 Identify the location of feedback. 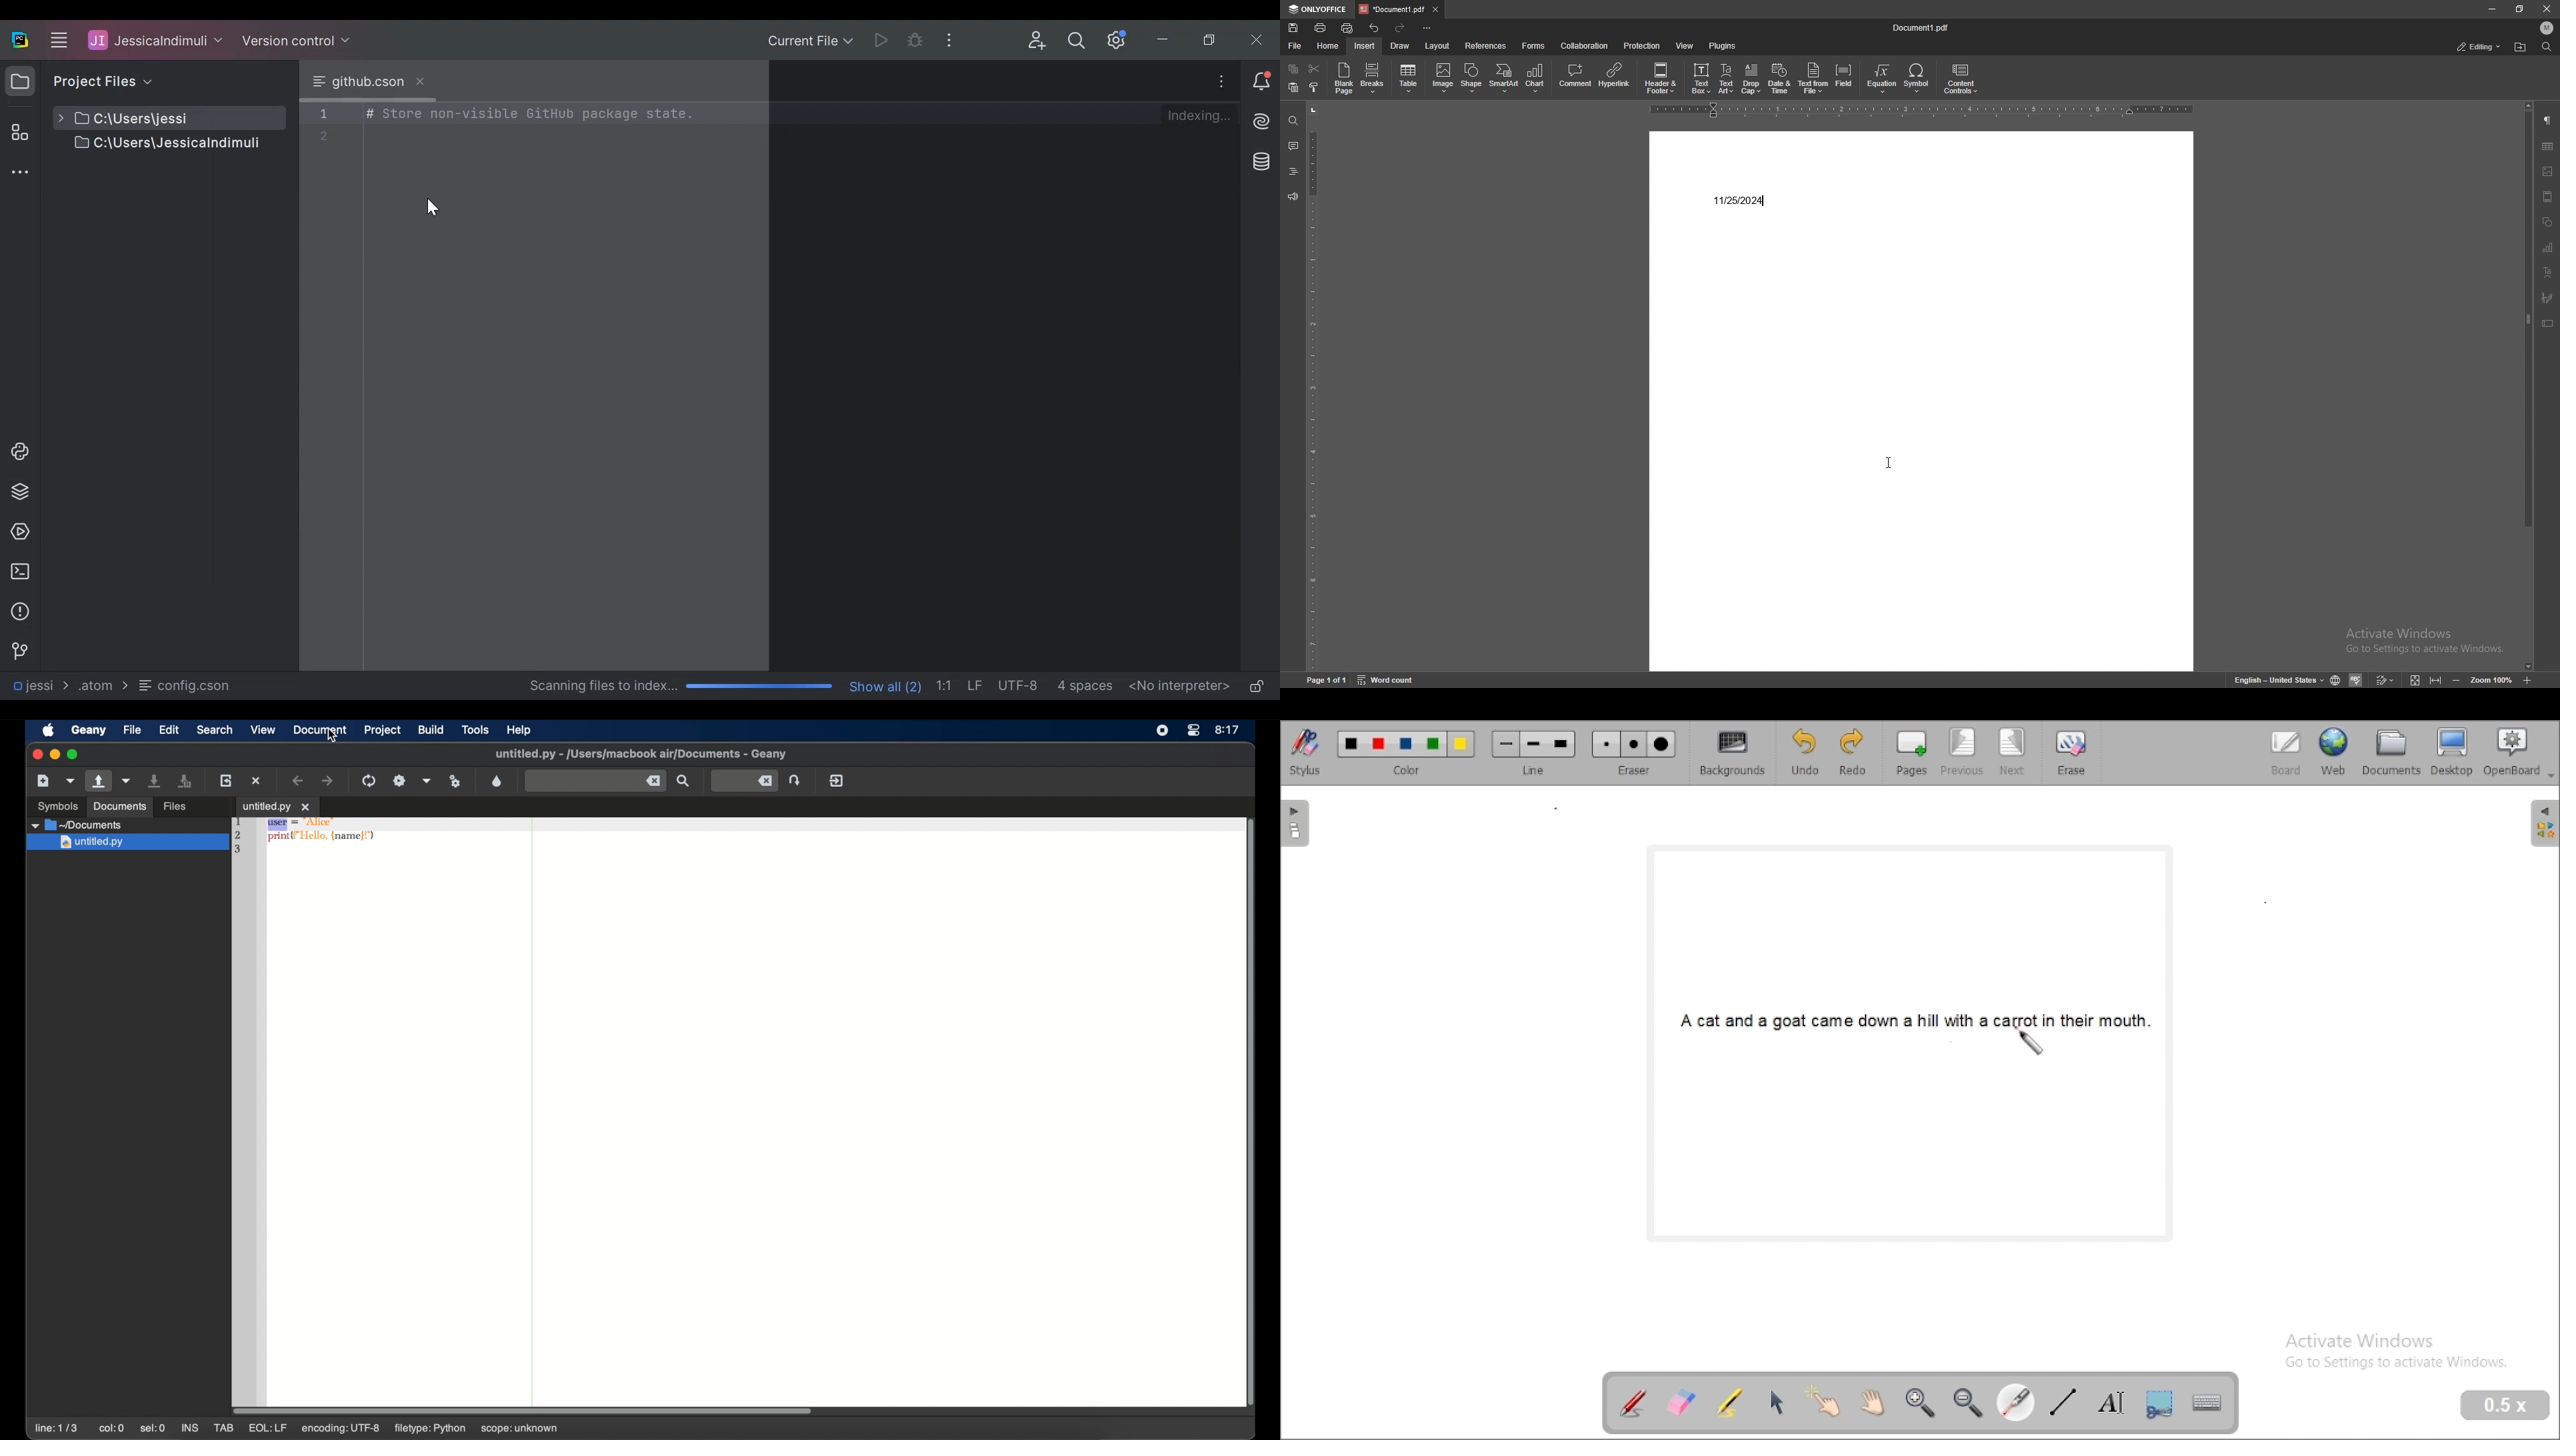
(1293, 197).